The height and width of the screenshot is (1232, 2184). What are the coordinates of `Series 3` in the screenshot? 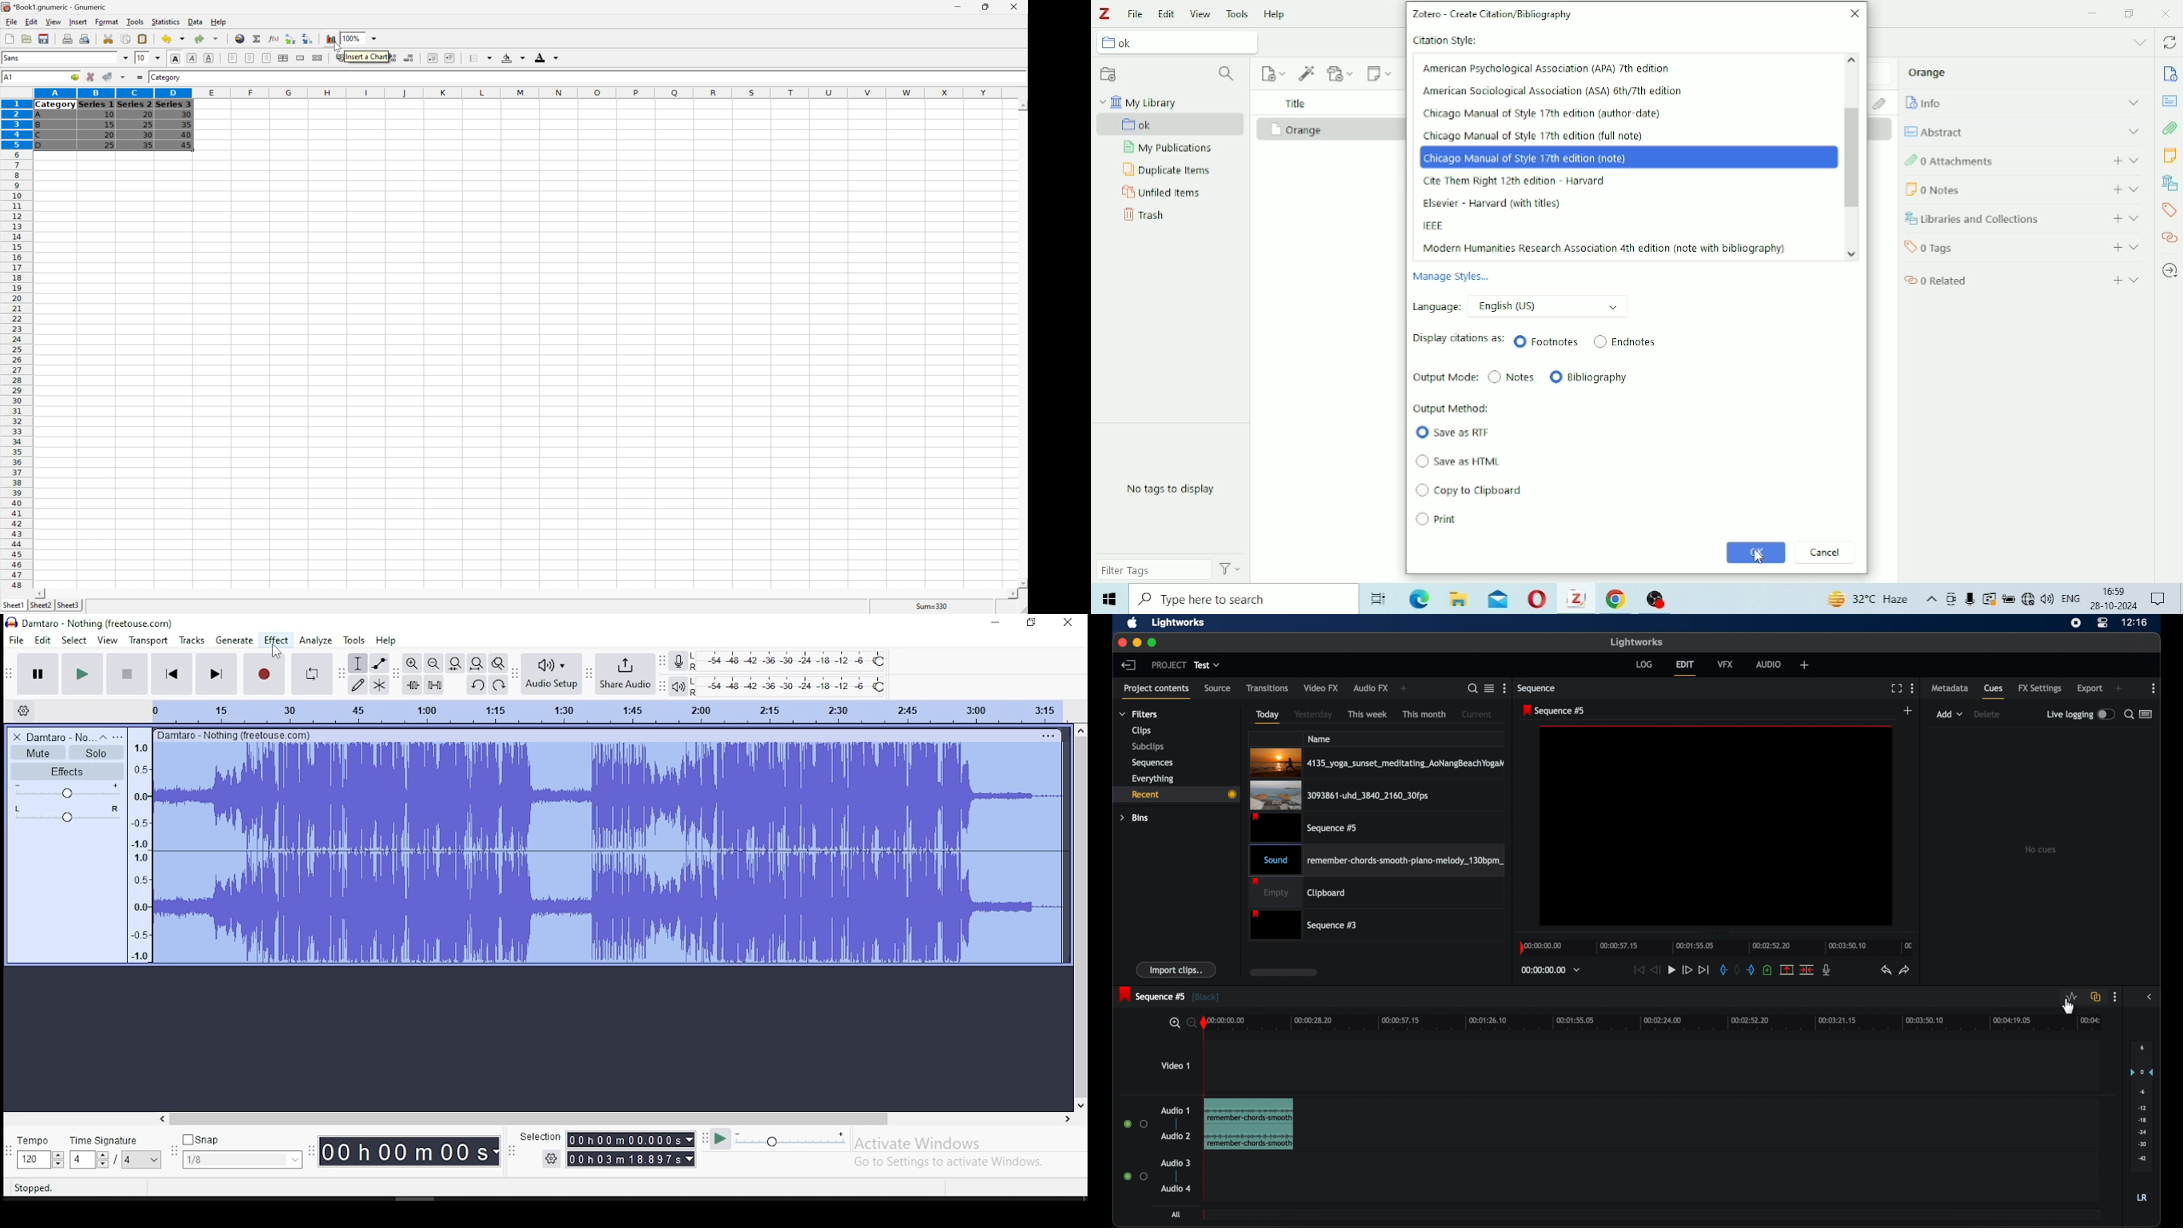 It's located at (174, 104).